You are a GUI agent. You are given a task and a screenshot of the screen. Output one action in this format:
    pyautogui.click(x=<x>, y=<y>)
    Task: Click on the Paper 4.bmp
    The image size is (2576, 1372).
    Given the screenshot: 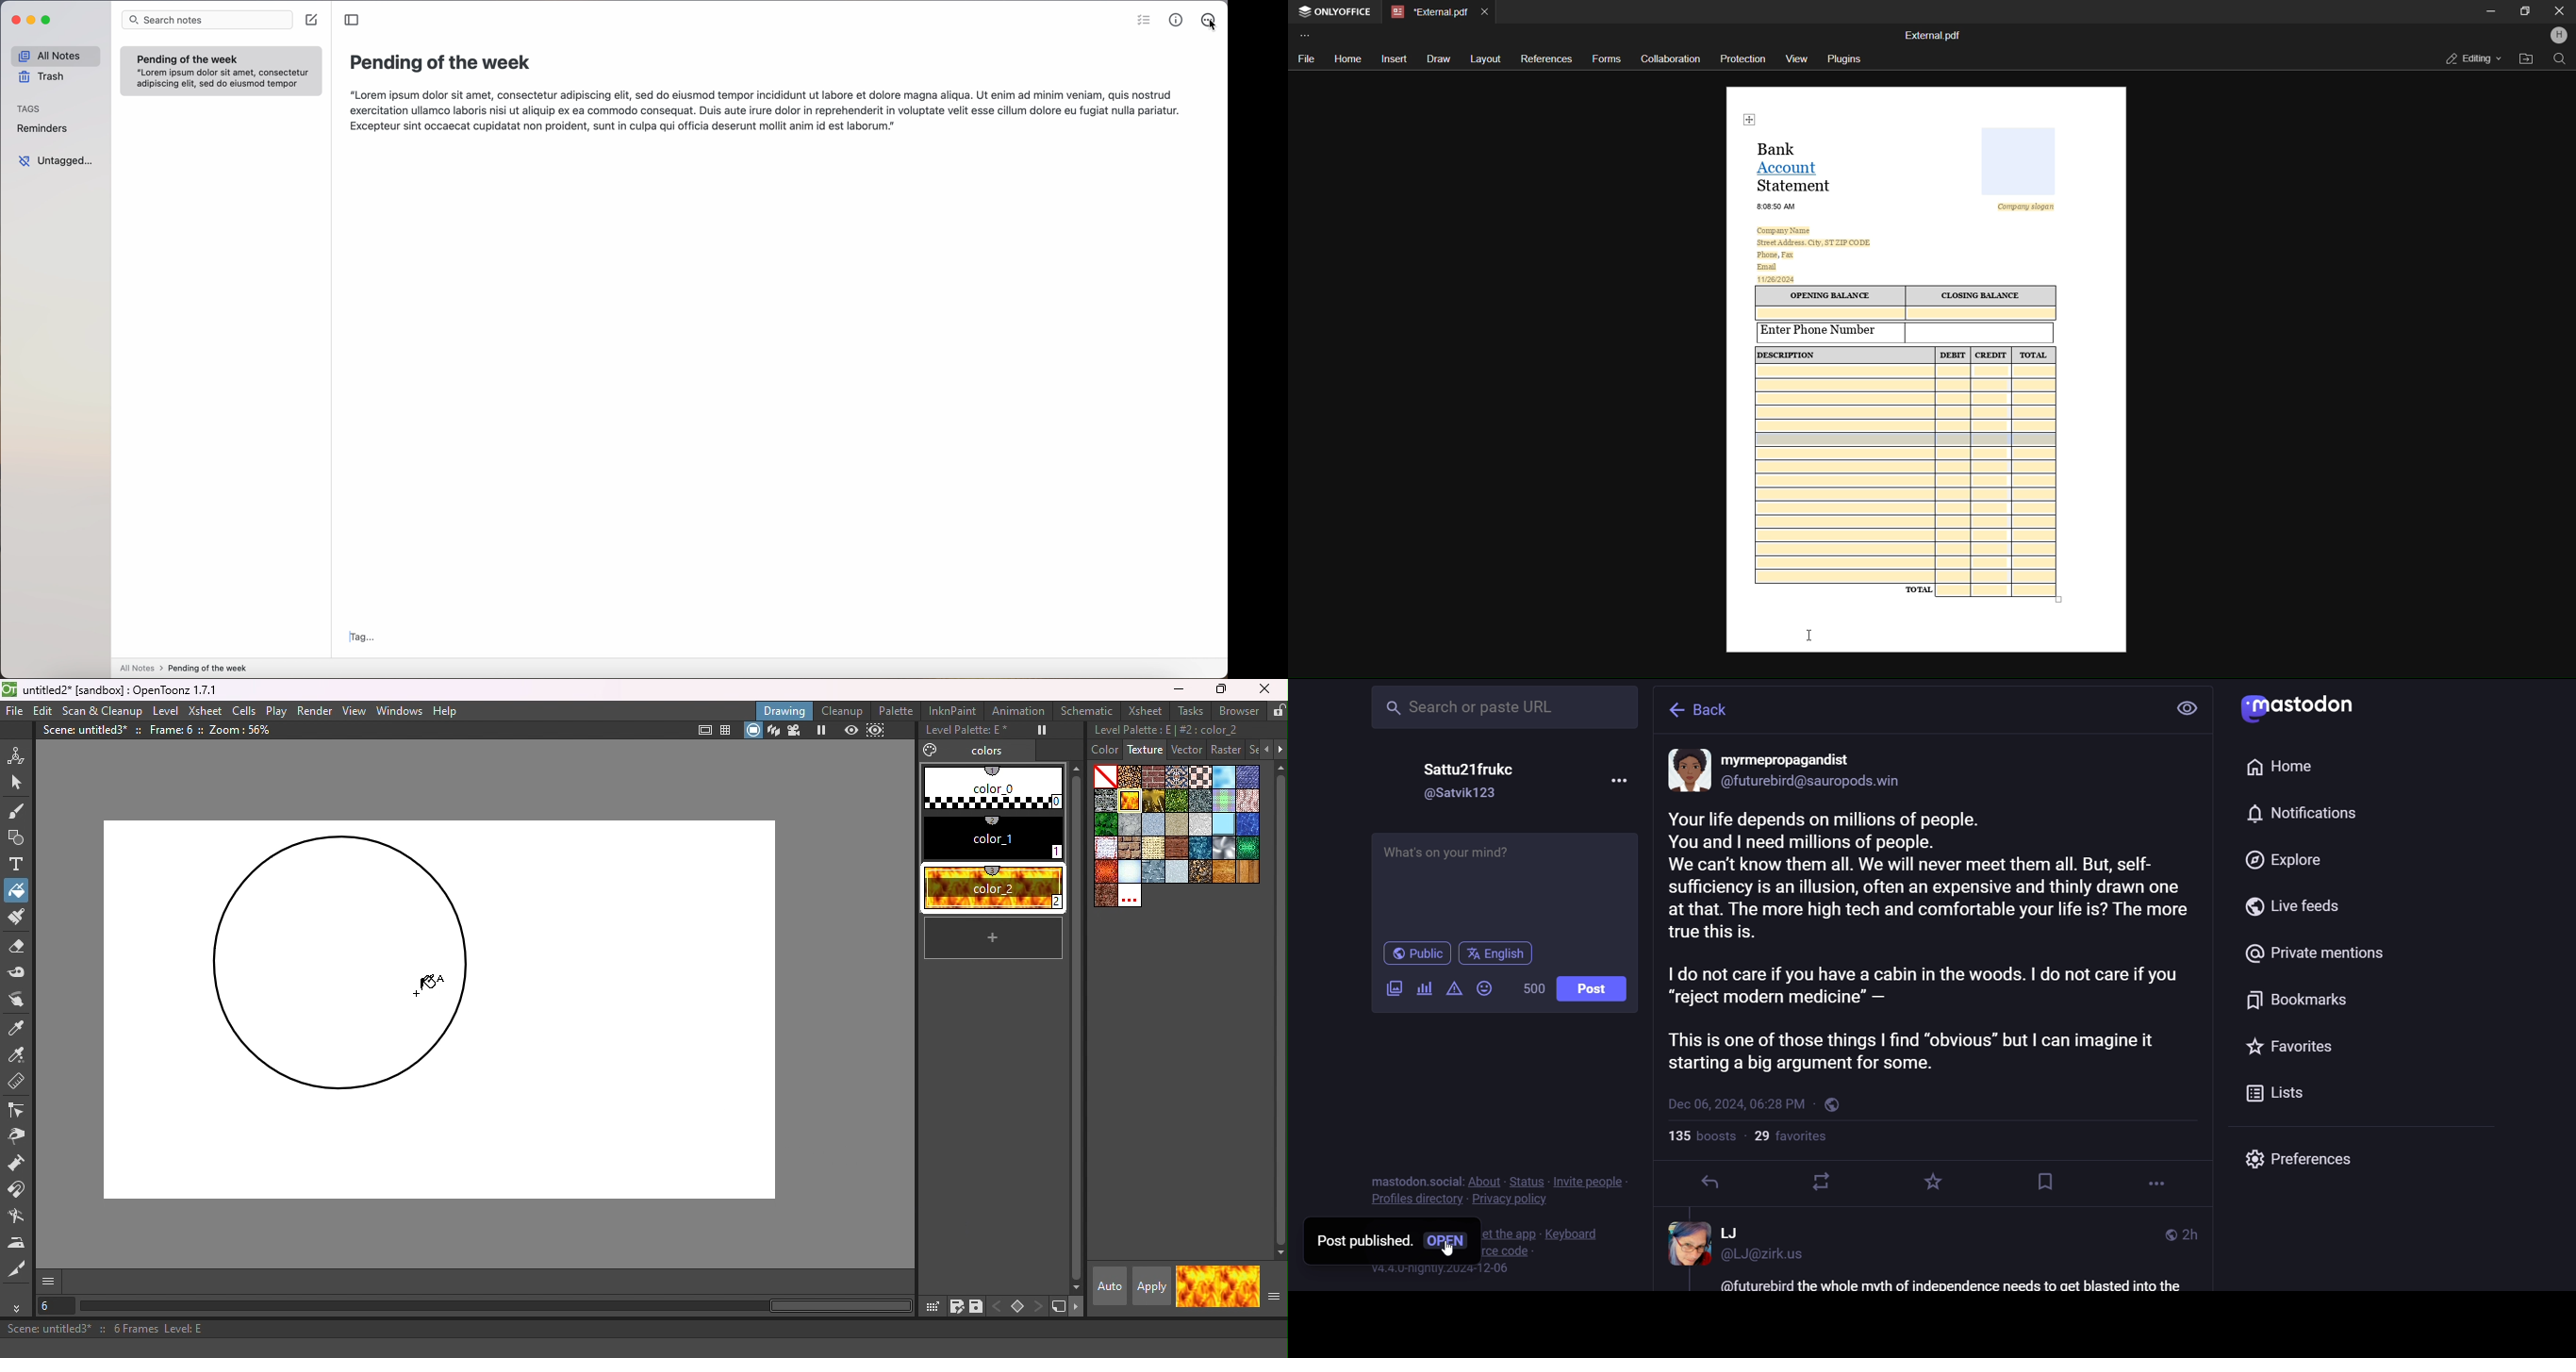 What is the action you would take?
    pyautogui.click(x=1177, y=824)
    